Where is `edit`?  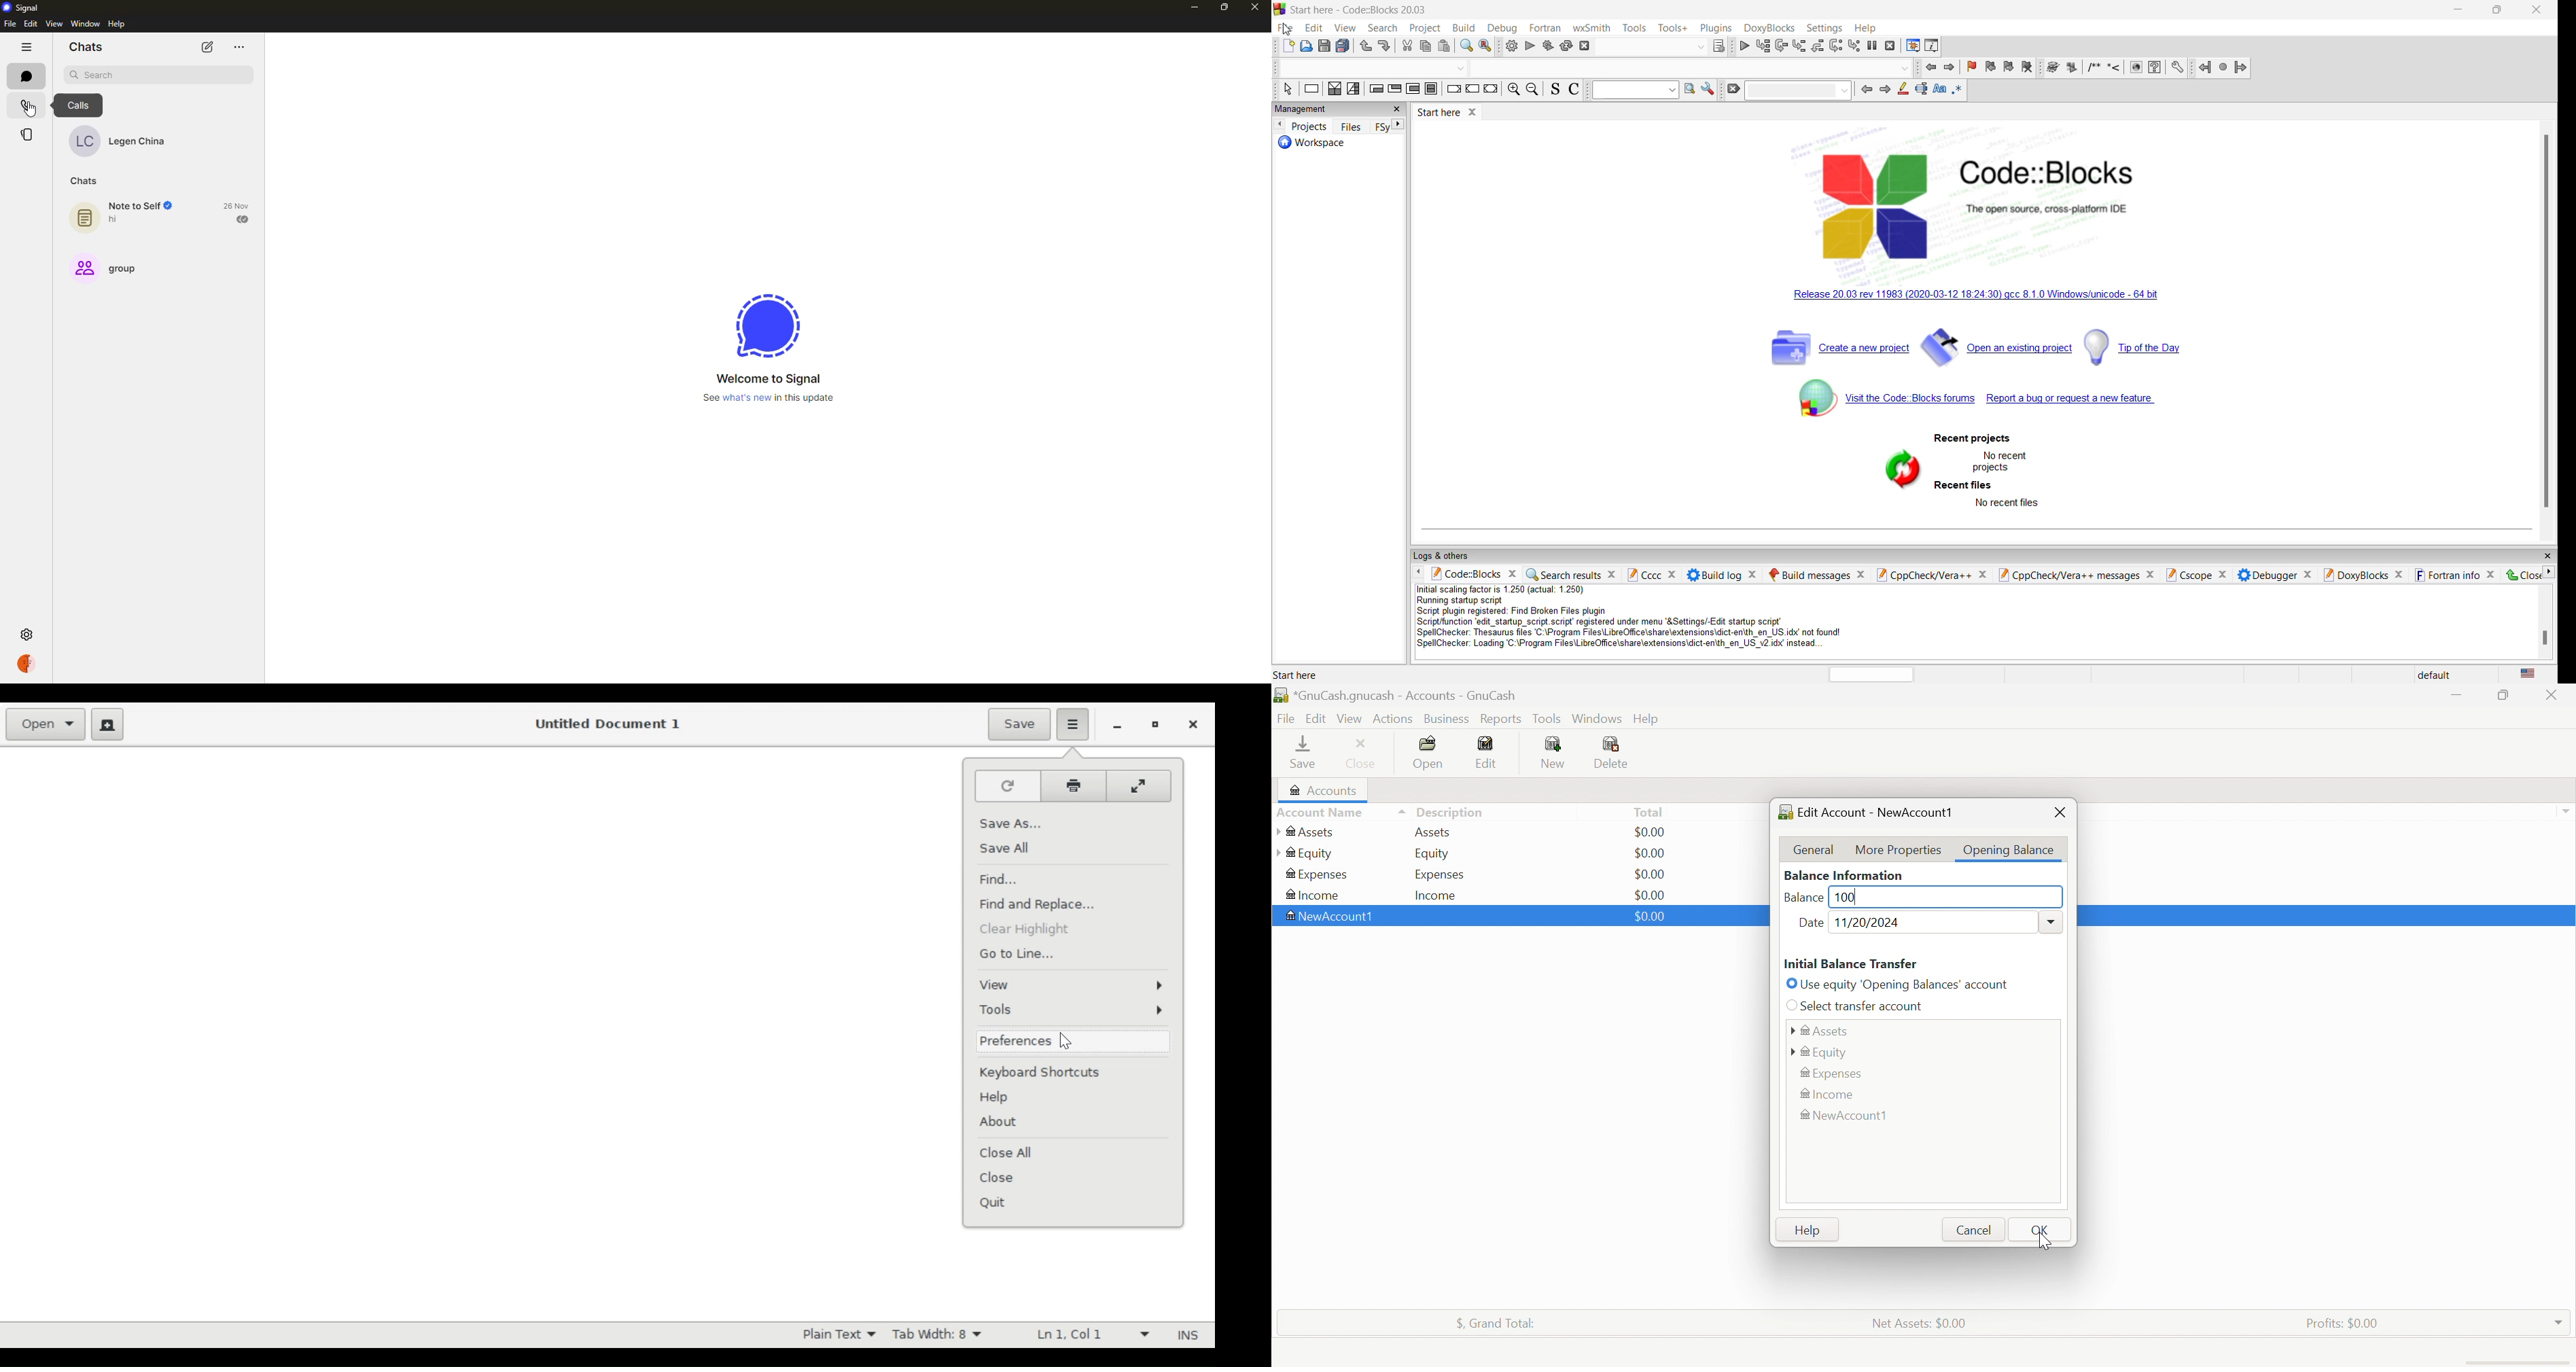 edit is located at coordinates (1314, 28).